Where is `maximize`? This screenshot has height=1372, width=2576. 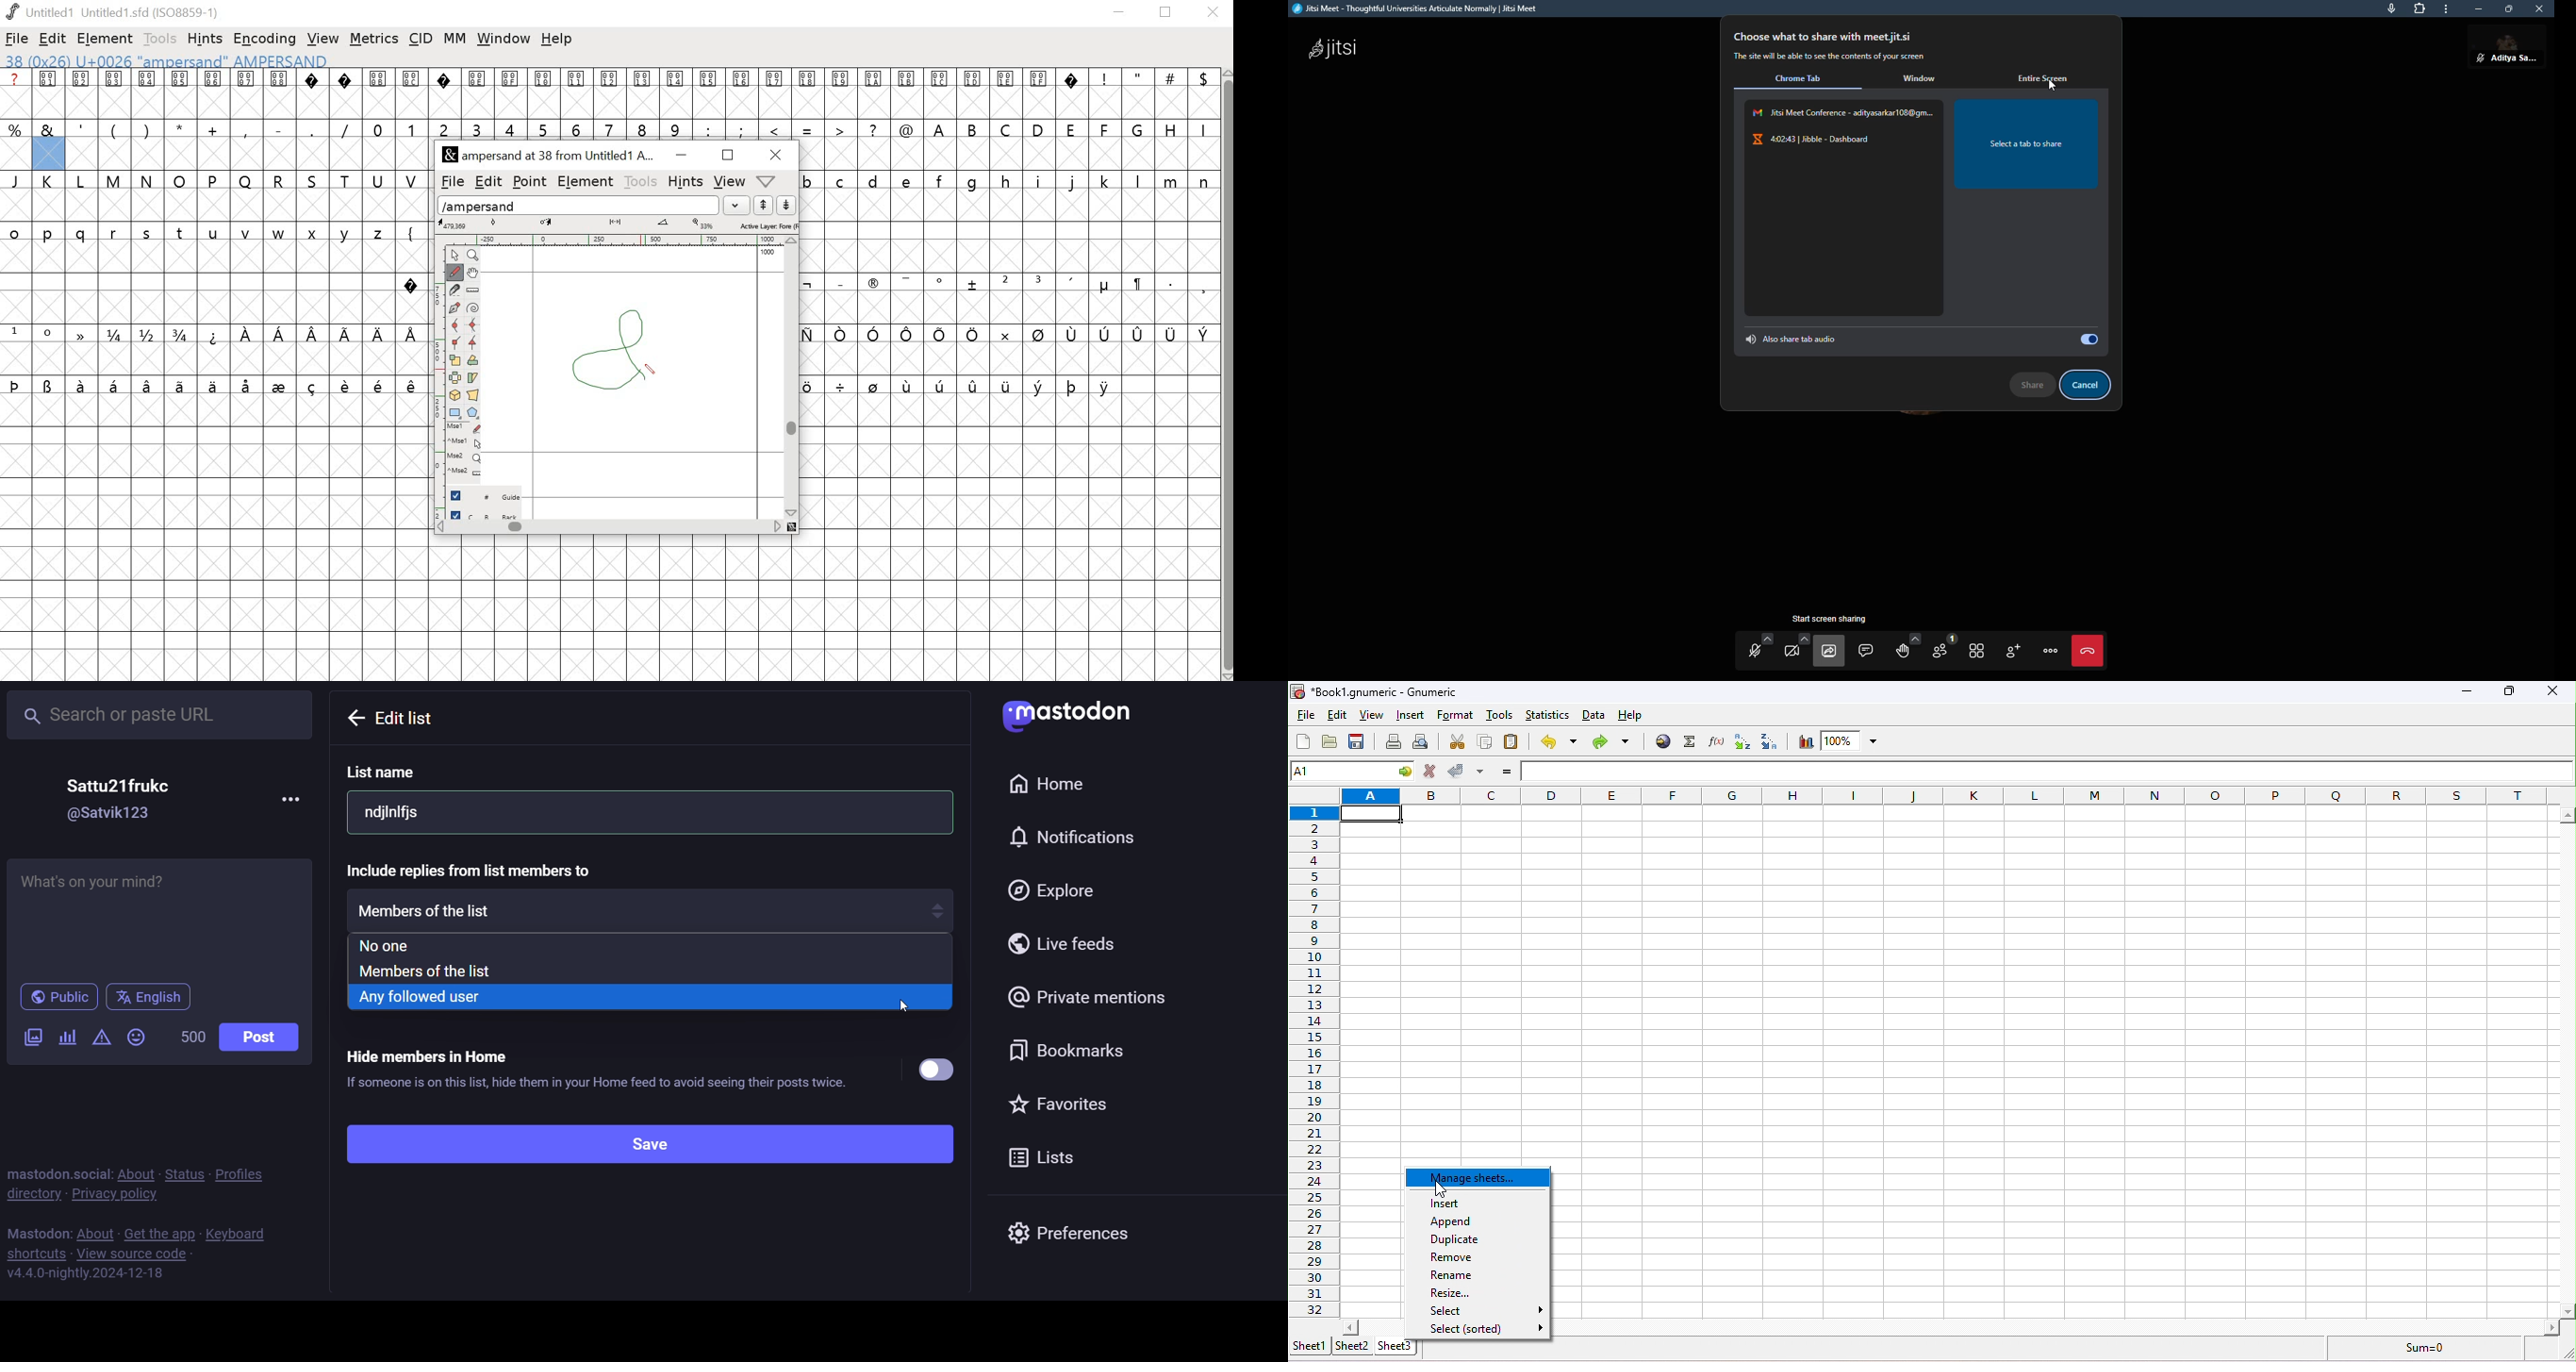
maximize is located at coordinates (2506, 690).